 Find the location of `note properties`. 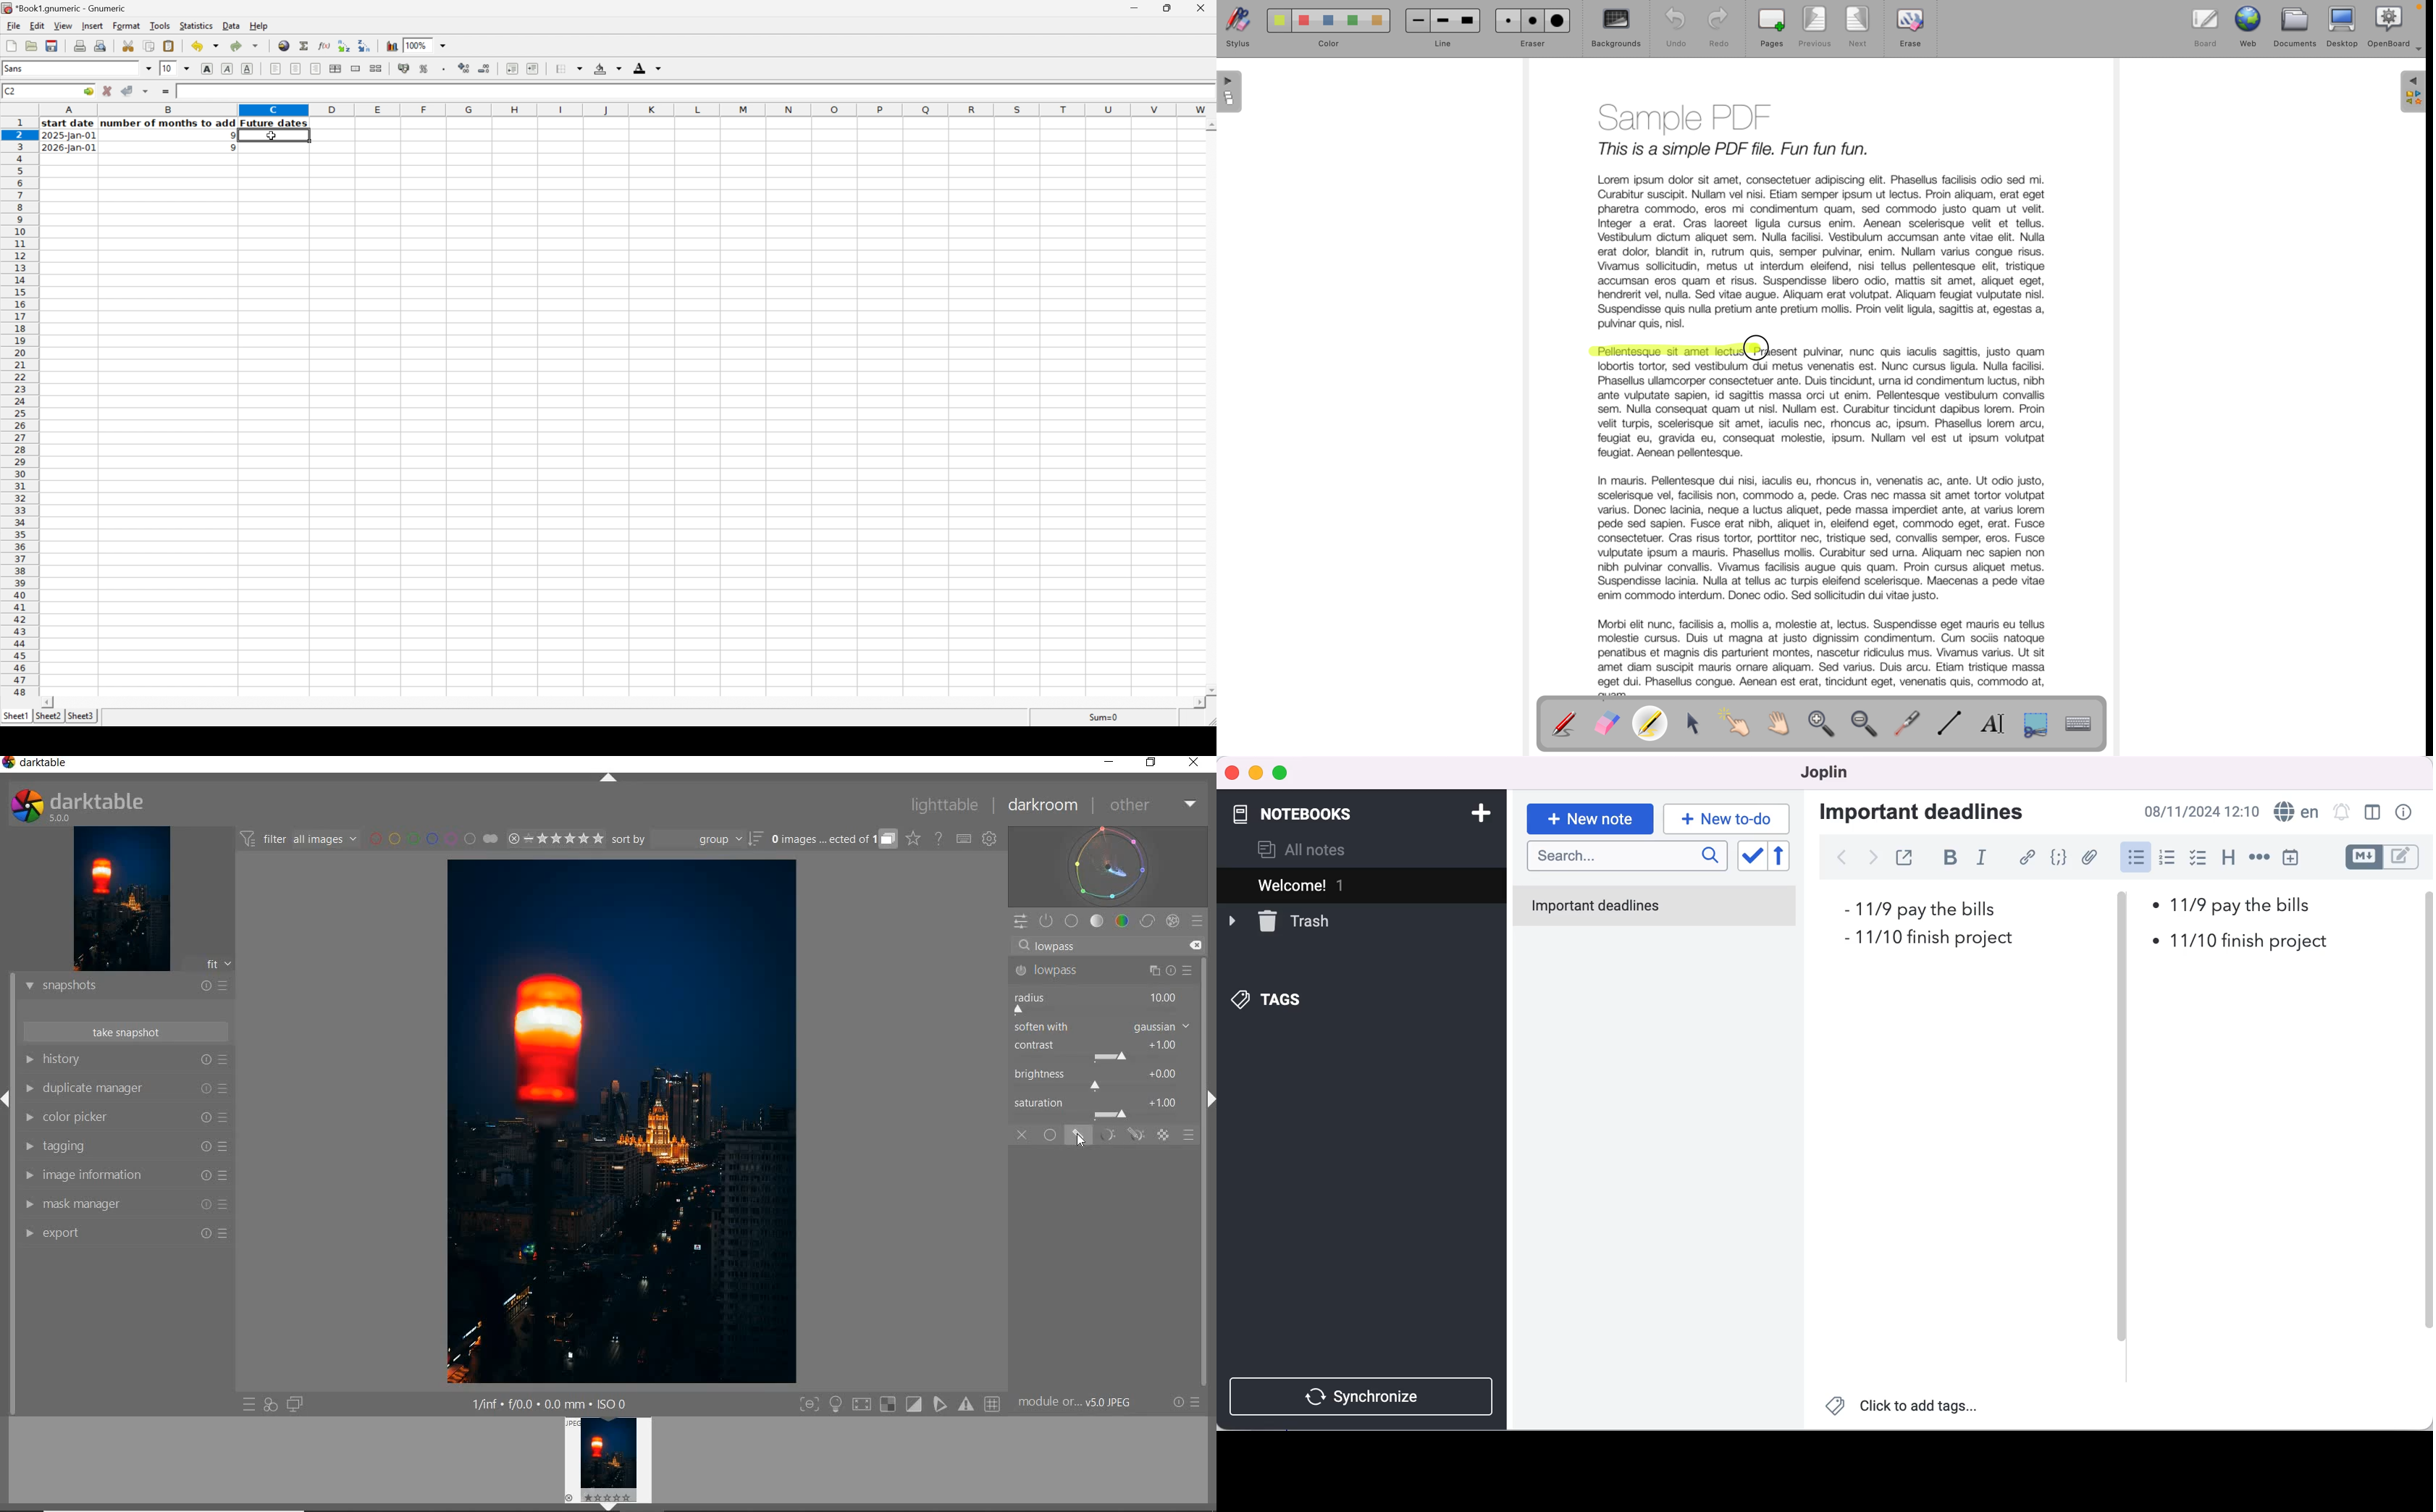

note properties is located at coordinates (2407, 814).